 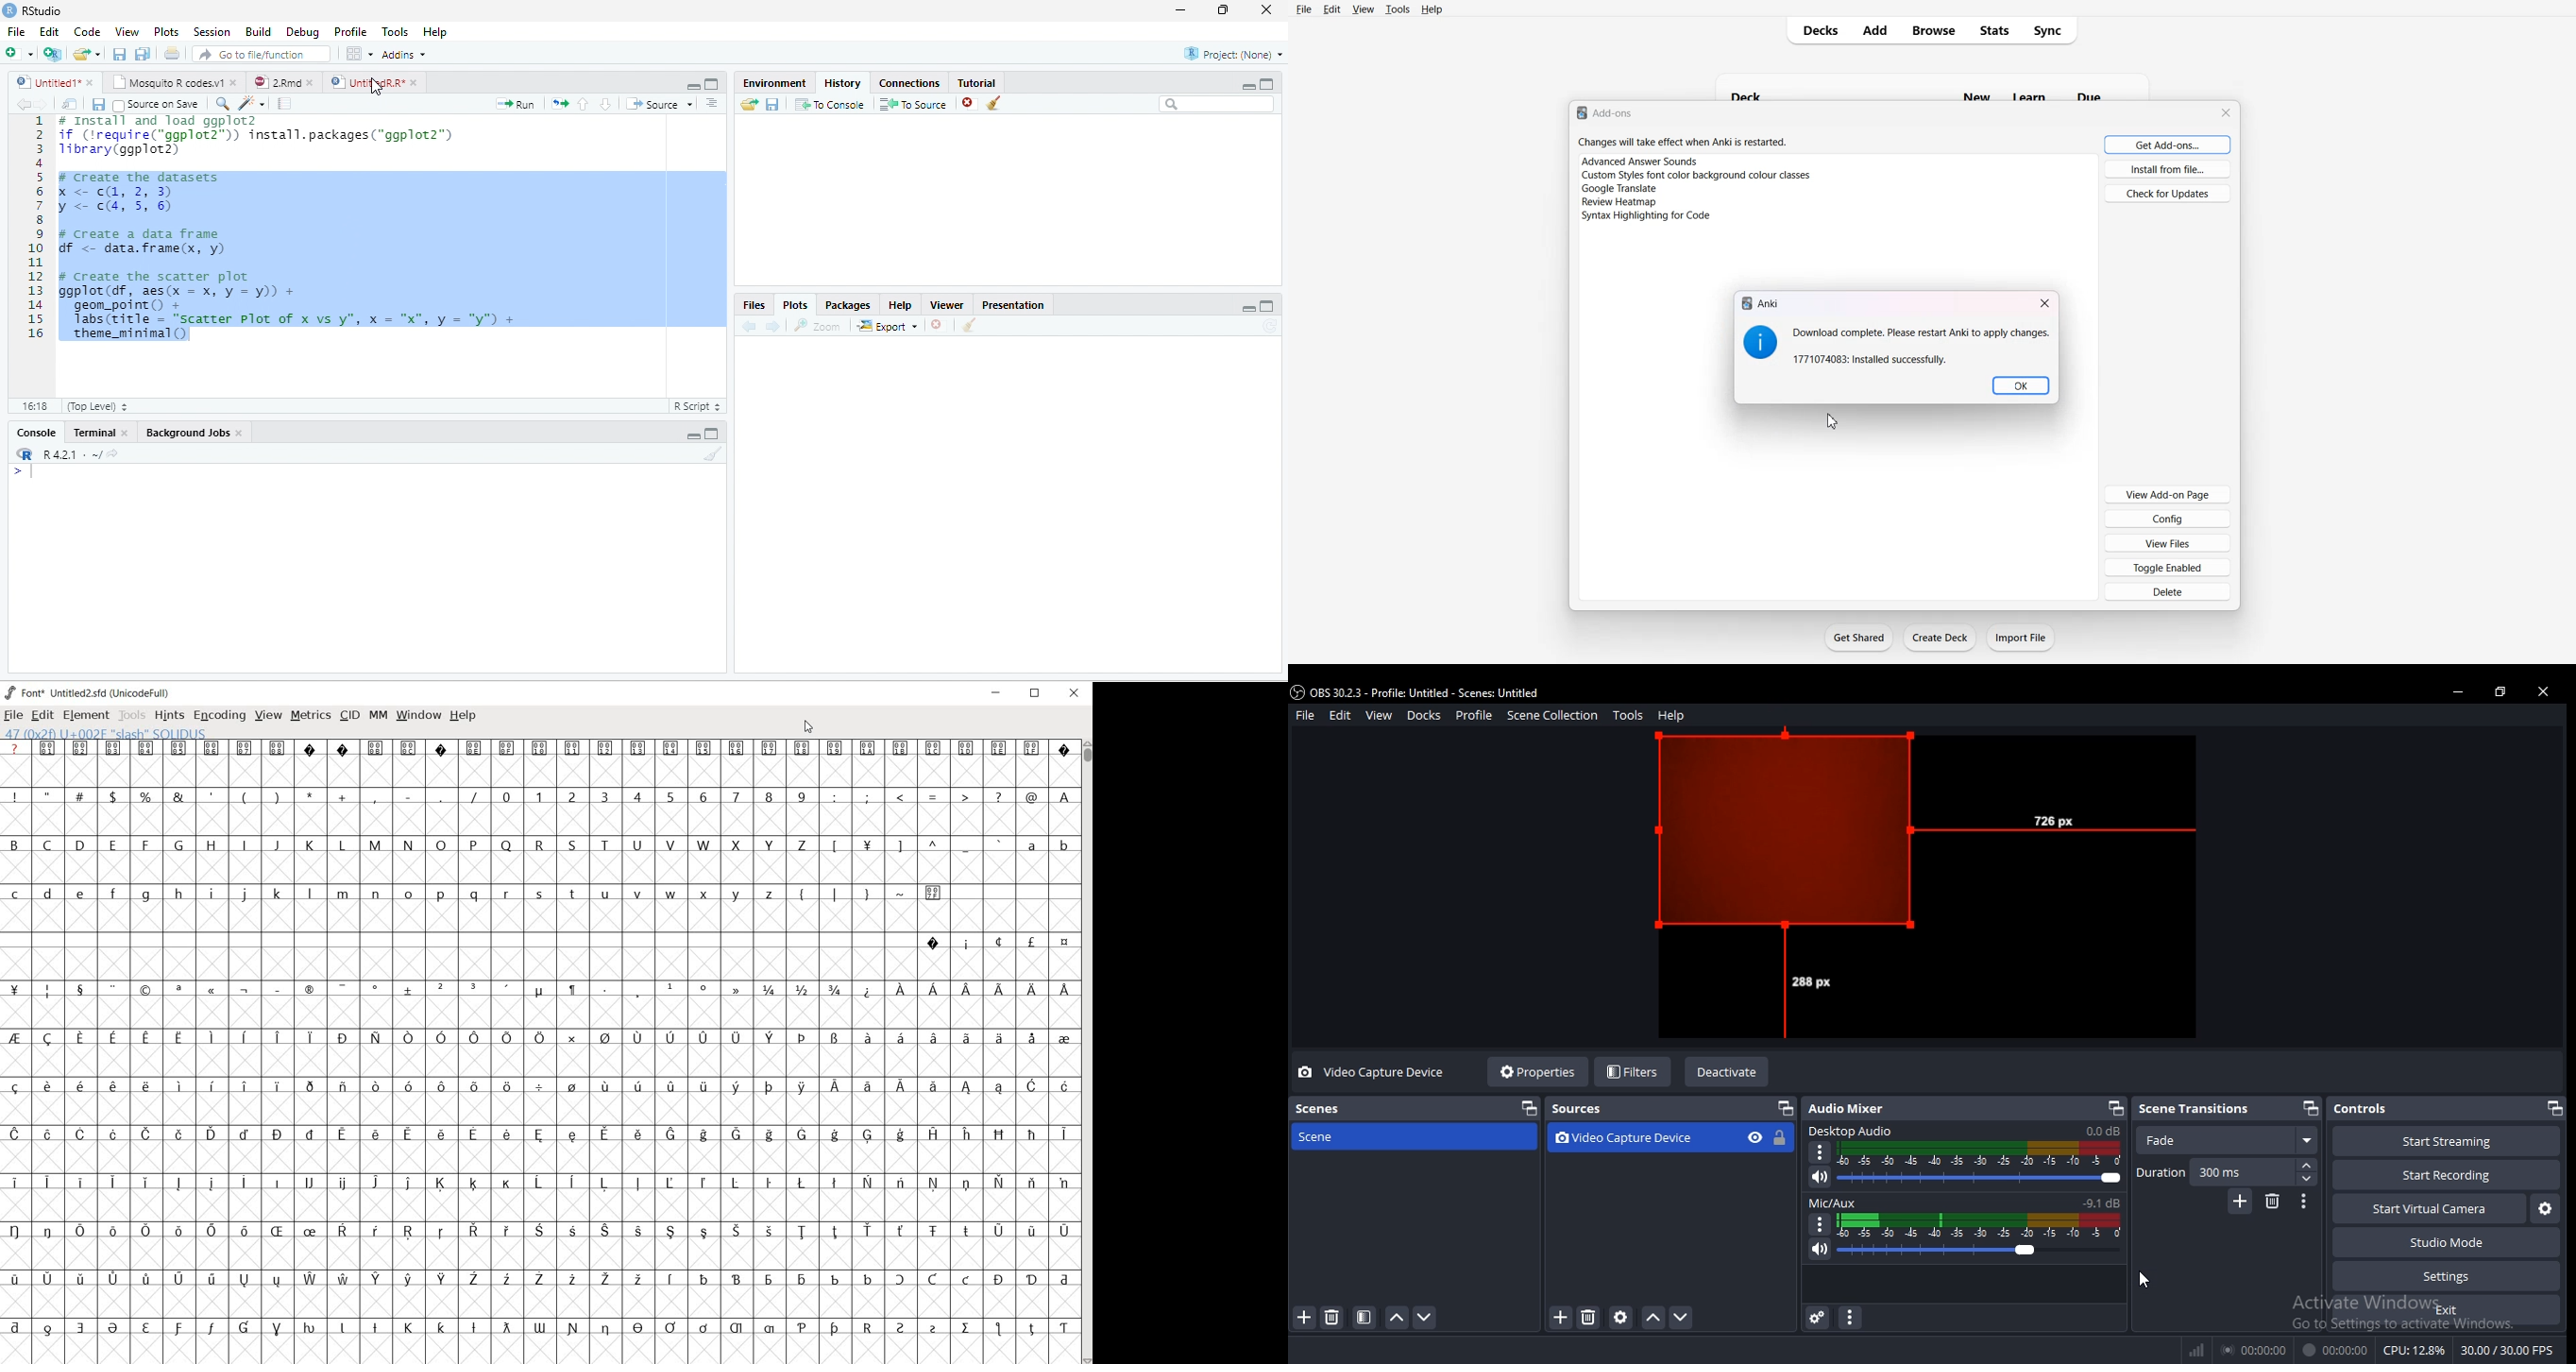 I want to click on Workspace panes, so click(x=358, y=53).